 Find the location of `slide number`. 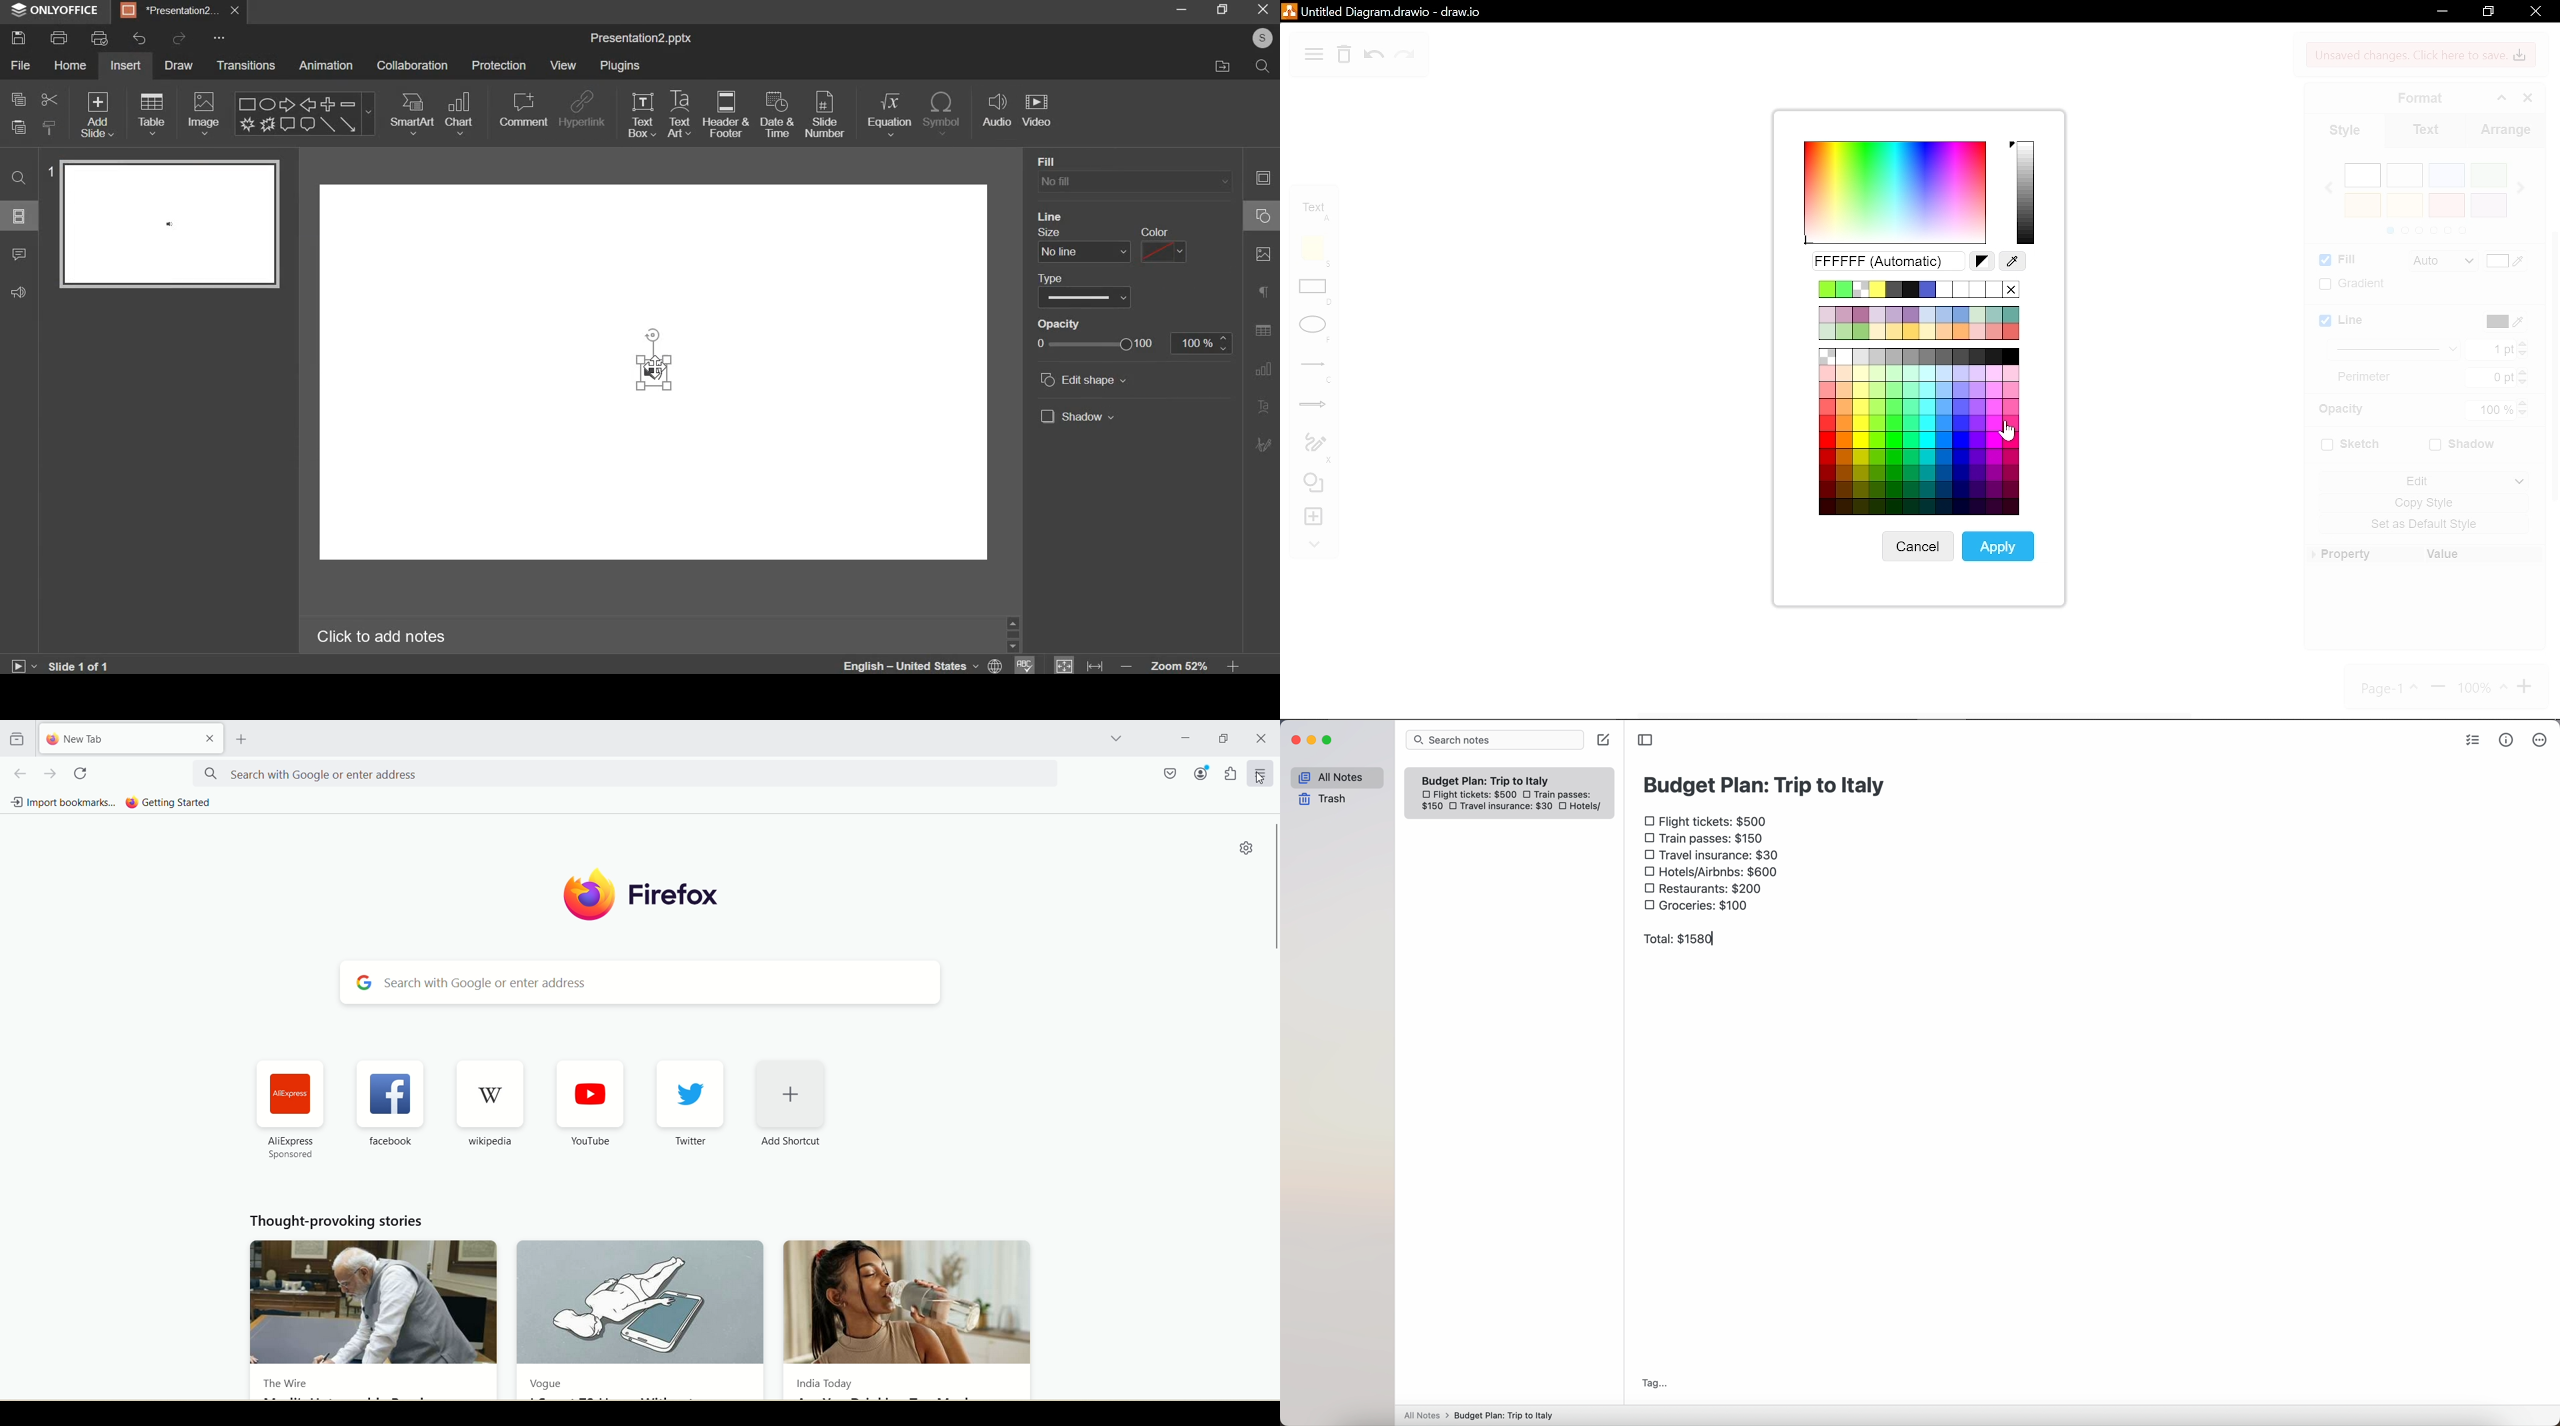

slide number is located at coordinates (826, 112).